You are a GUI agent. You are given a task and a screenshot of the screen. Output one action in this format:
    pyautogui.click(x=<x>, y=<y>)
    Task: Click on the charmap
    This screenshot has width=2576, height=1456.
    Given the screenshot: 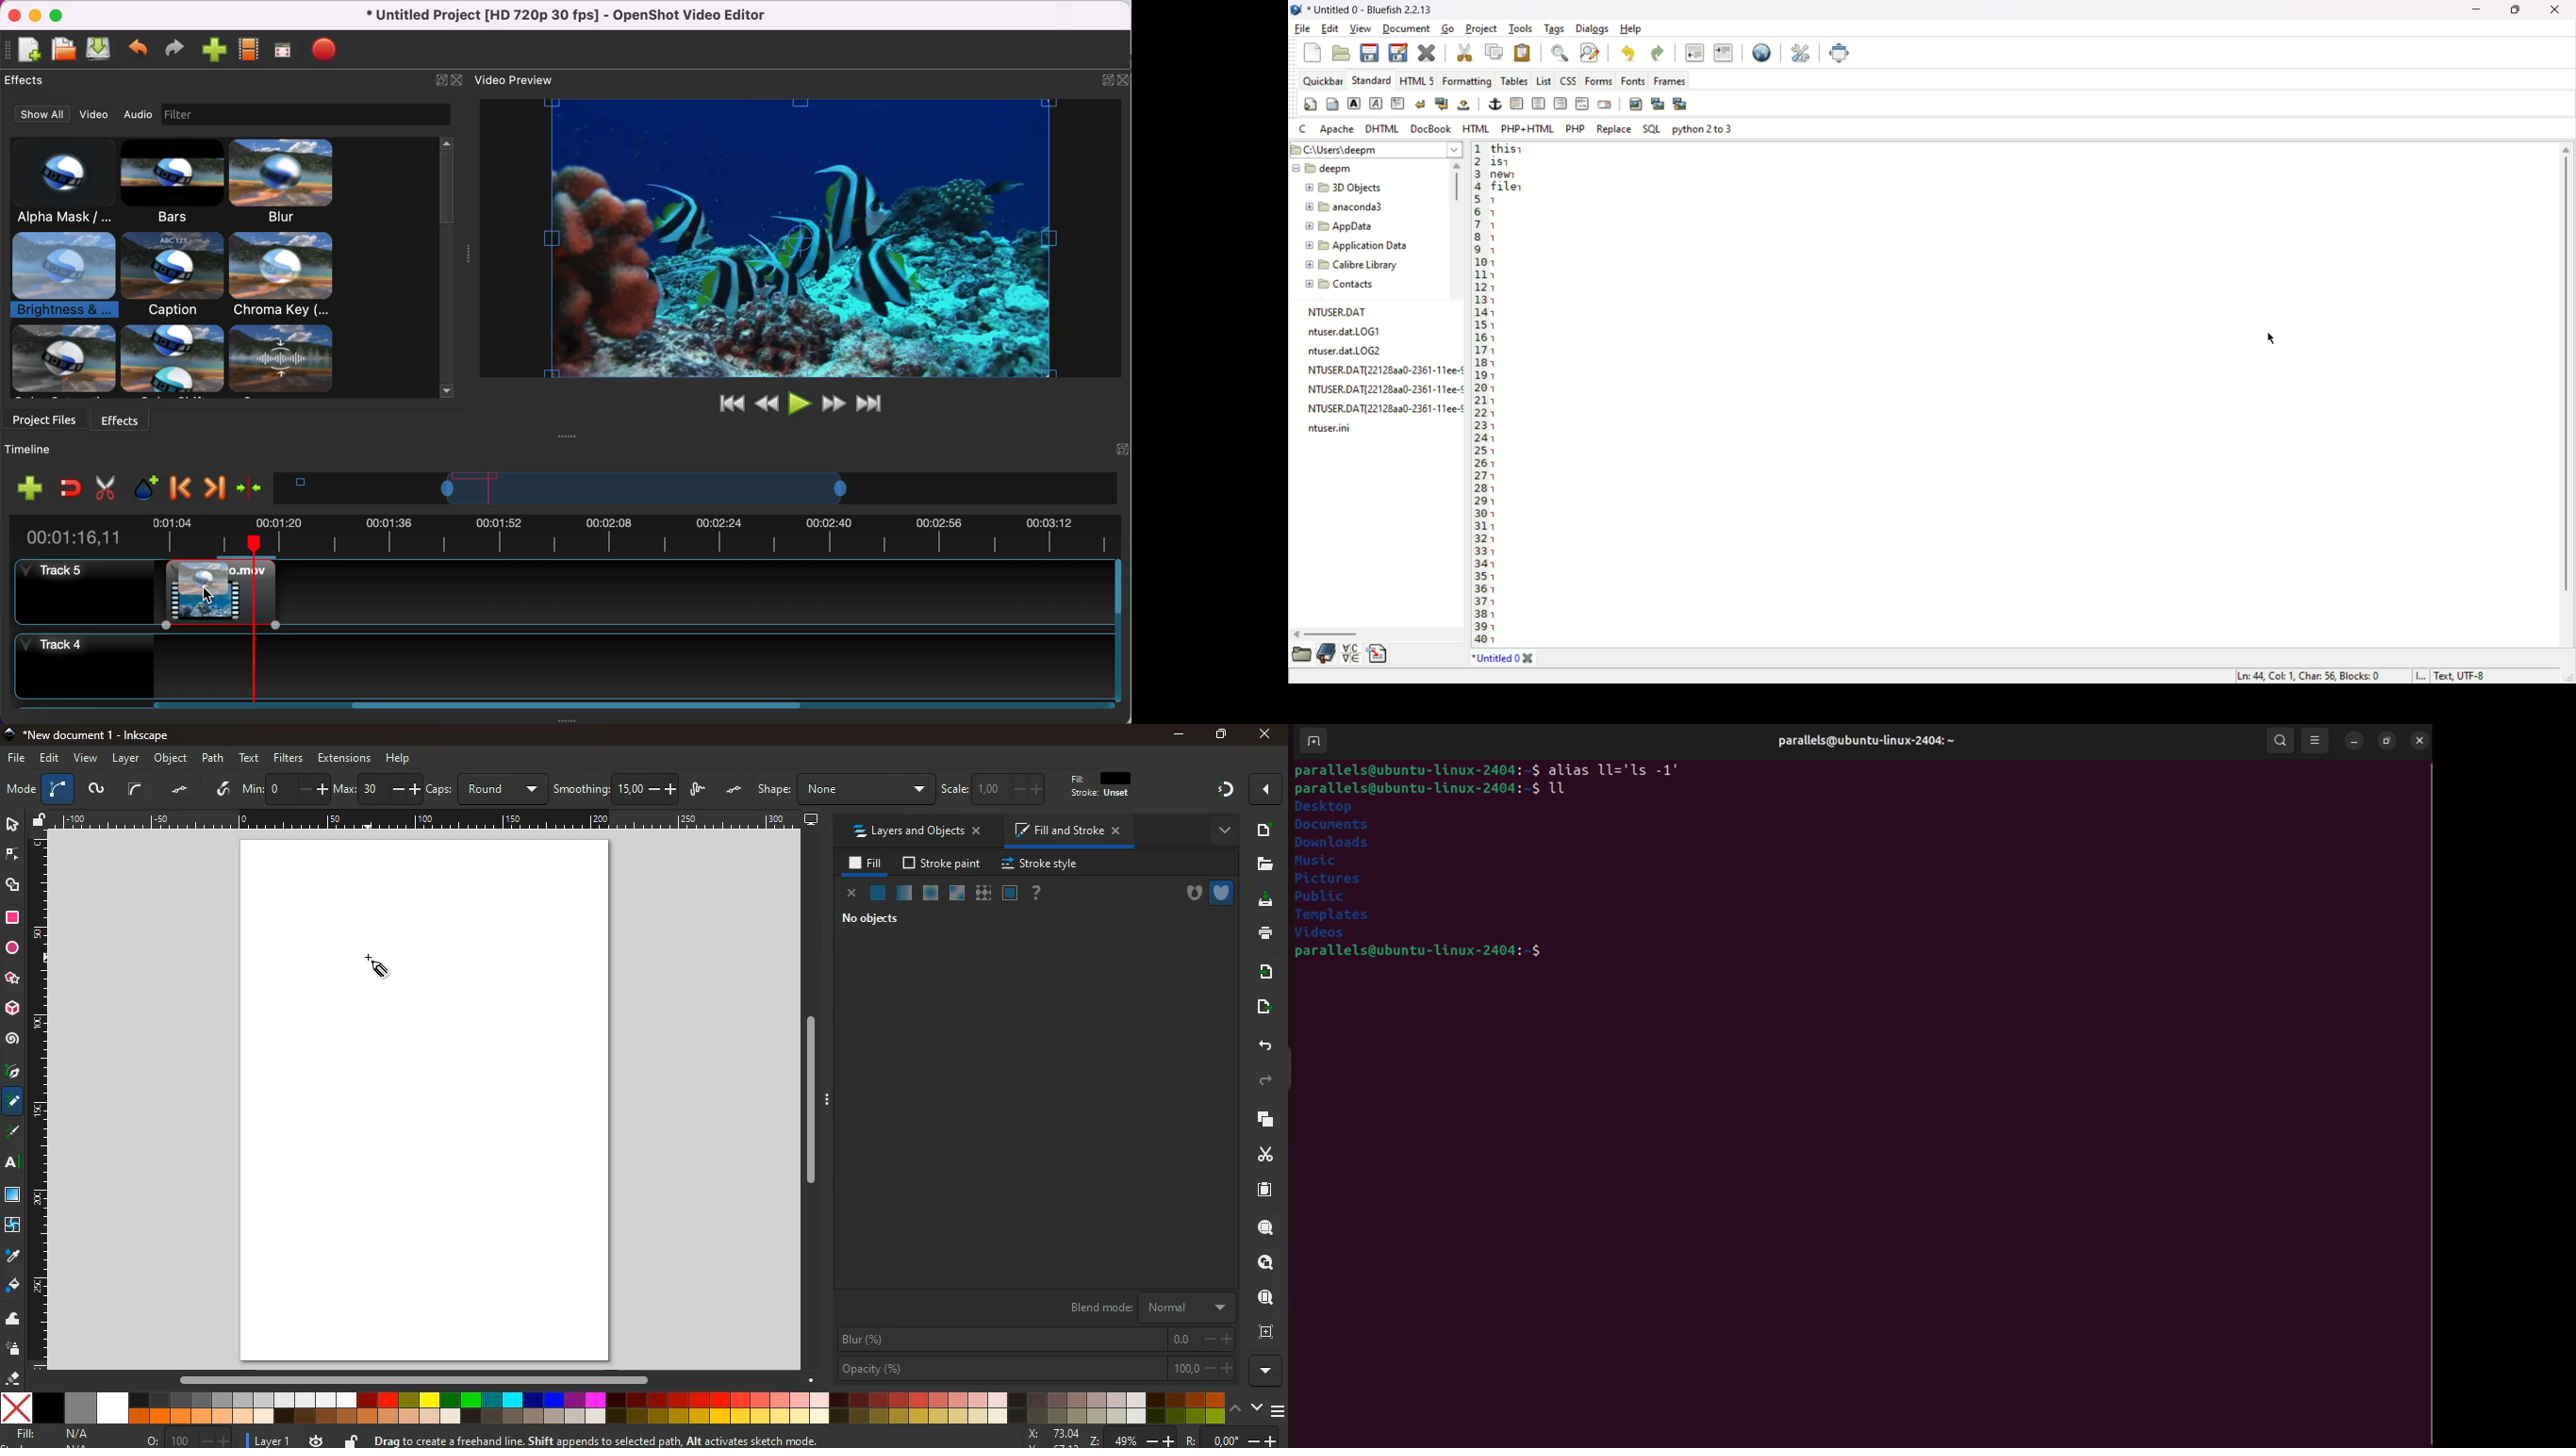 What is the action you would take?
    pyautogui.click(x=1351, y=653)
    